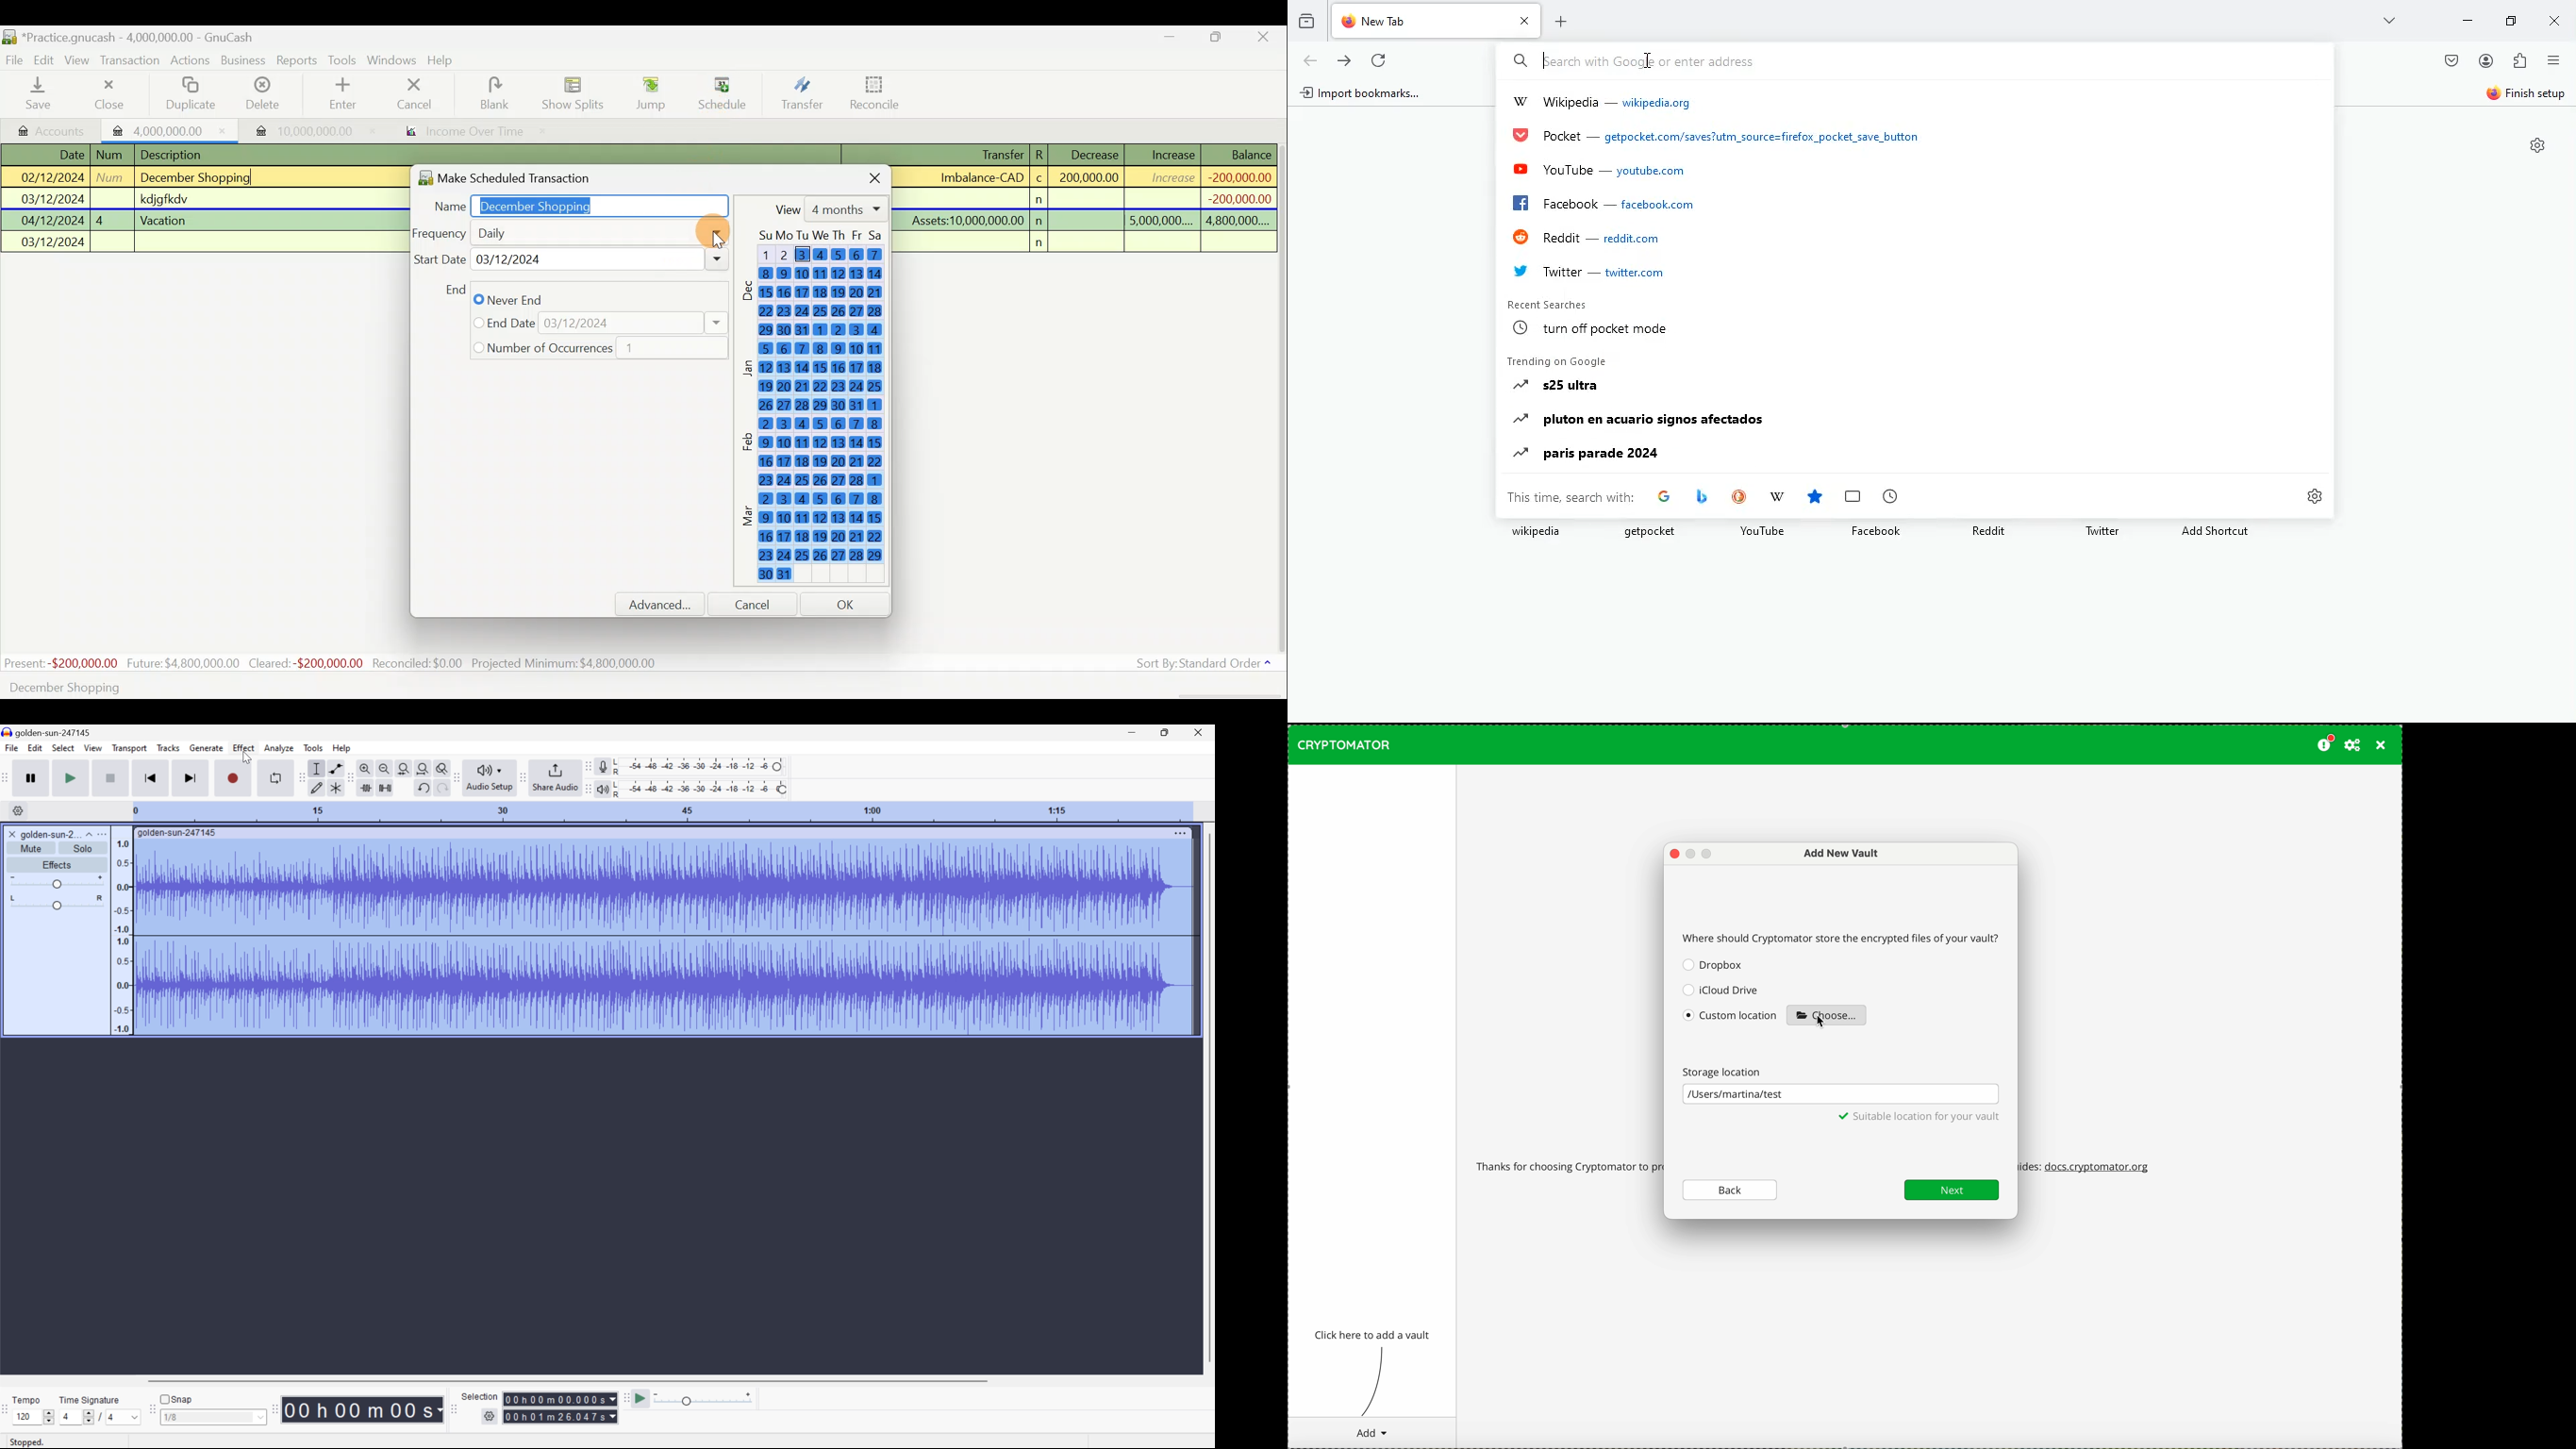 This screenshot has width=2576, height=1456. Describe the element at coordinates (1590, 328) in the screenshot. I see `© turn off pocket mode` at that location.